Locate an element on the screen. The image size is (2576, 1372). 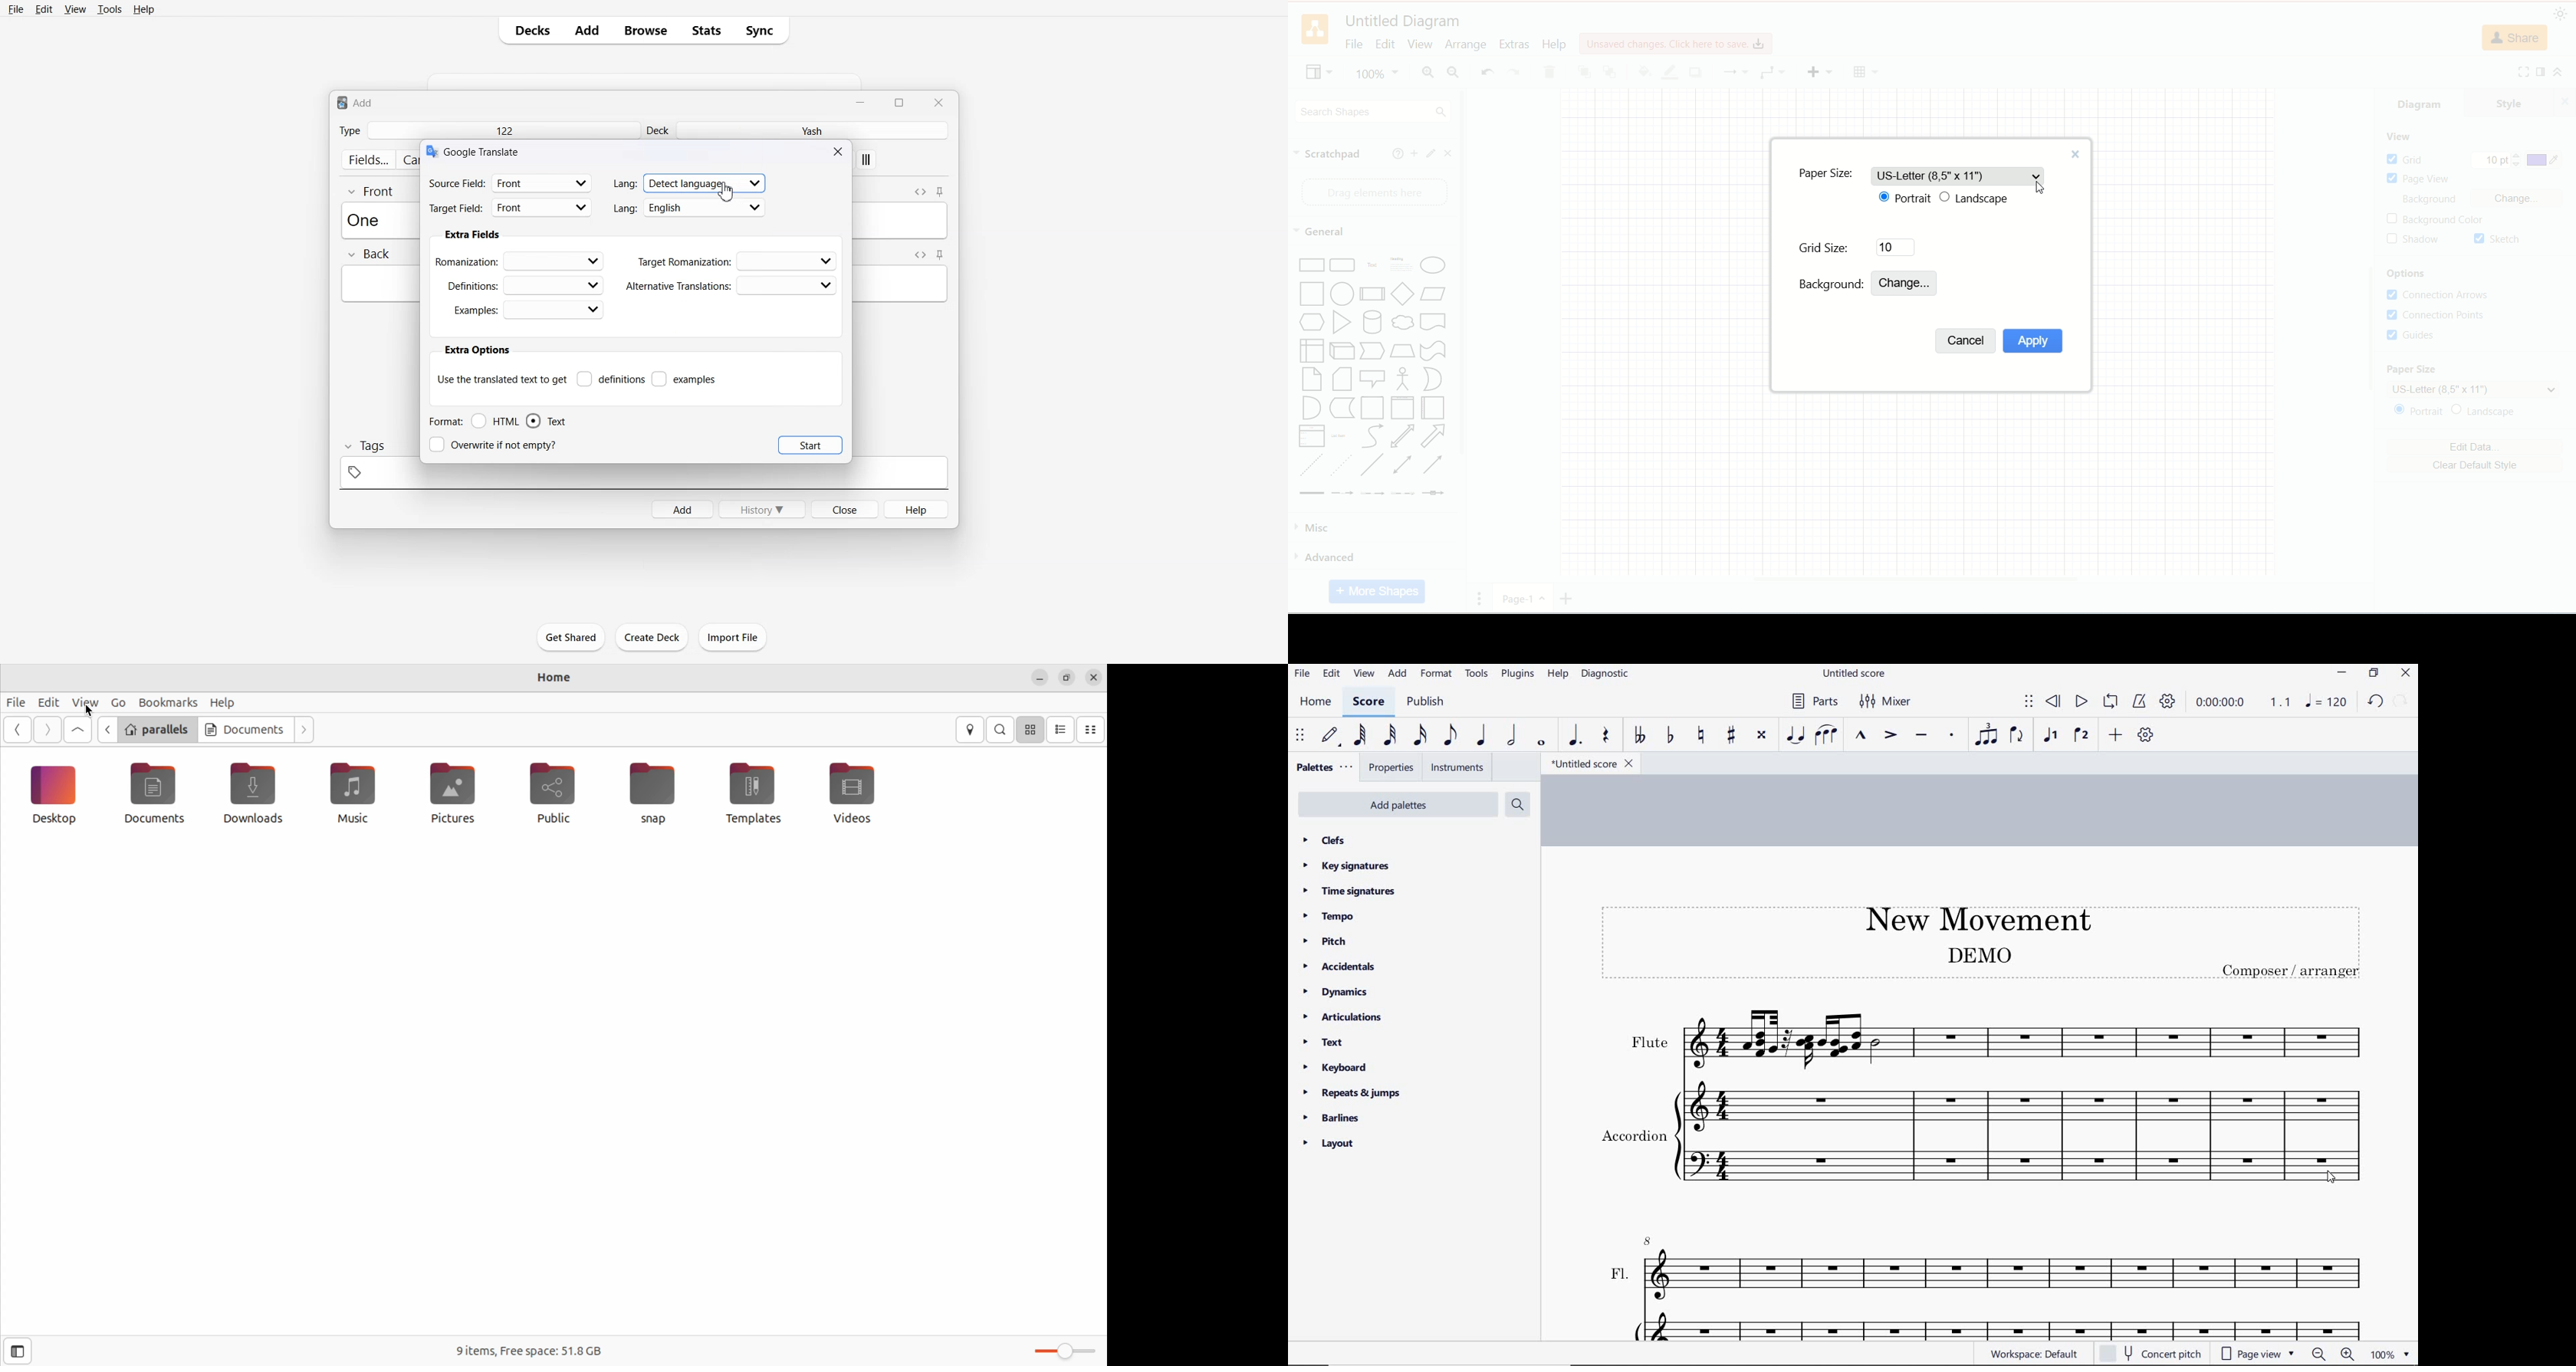
Decks is located at coordinates (528, 30).